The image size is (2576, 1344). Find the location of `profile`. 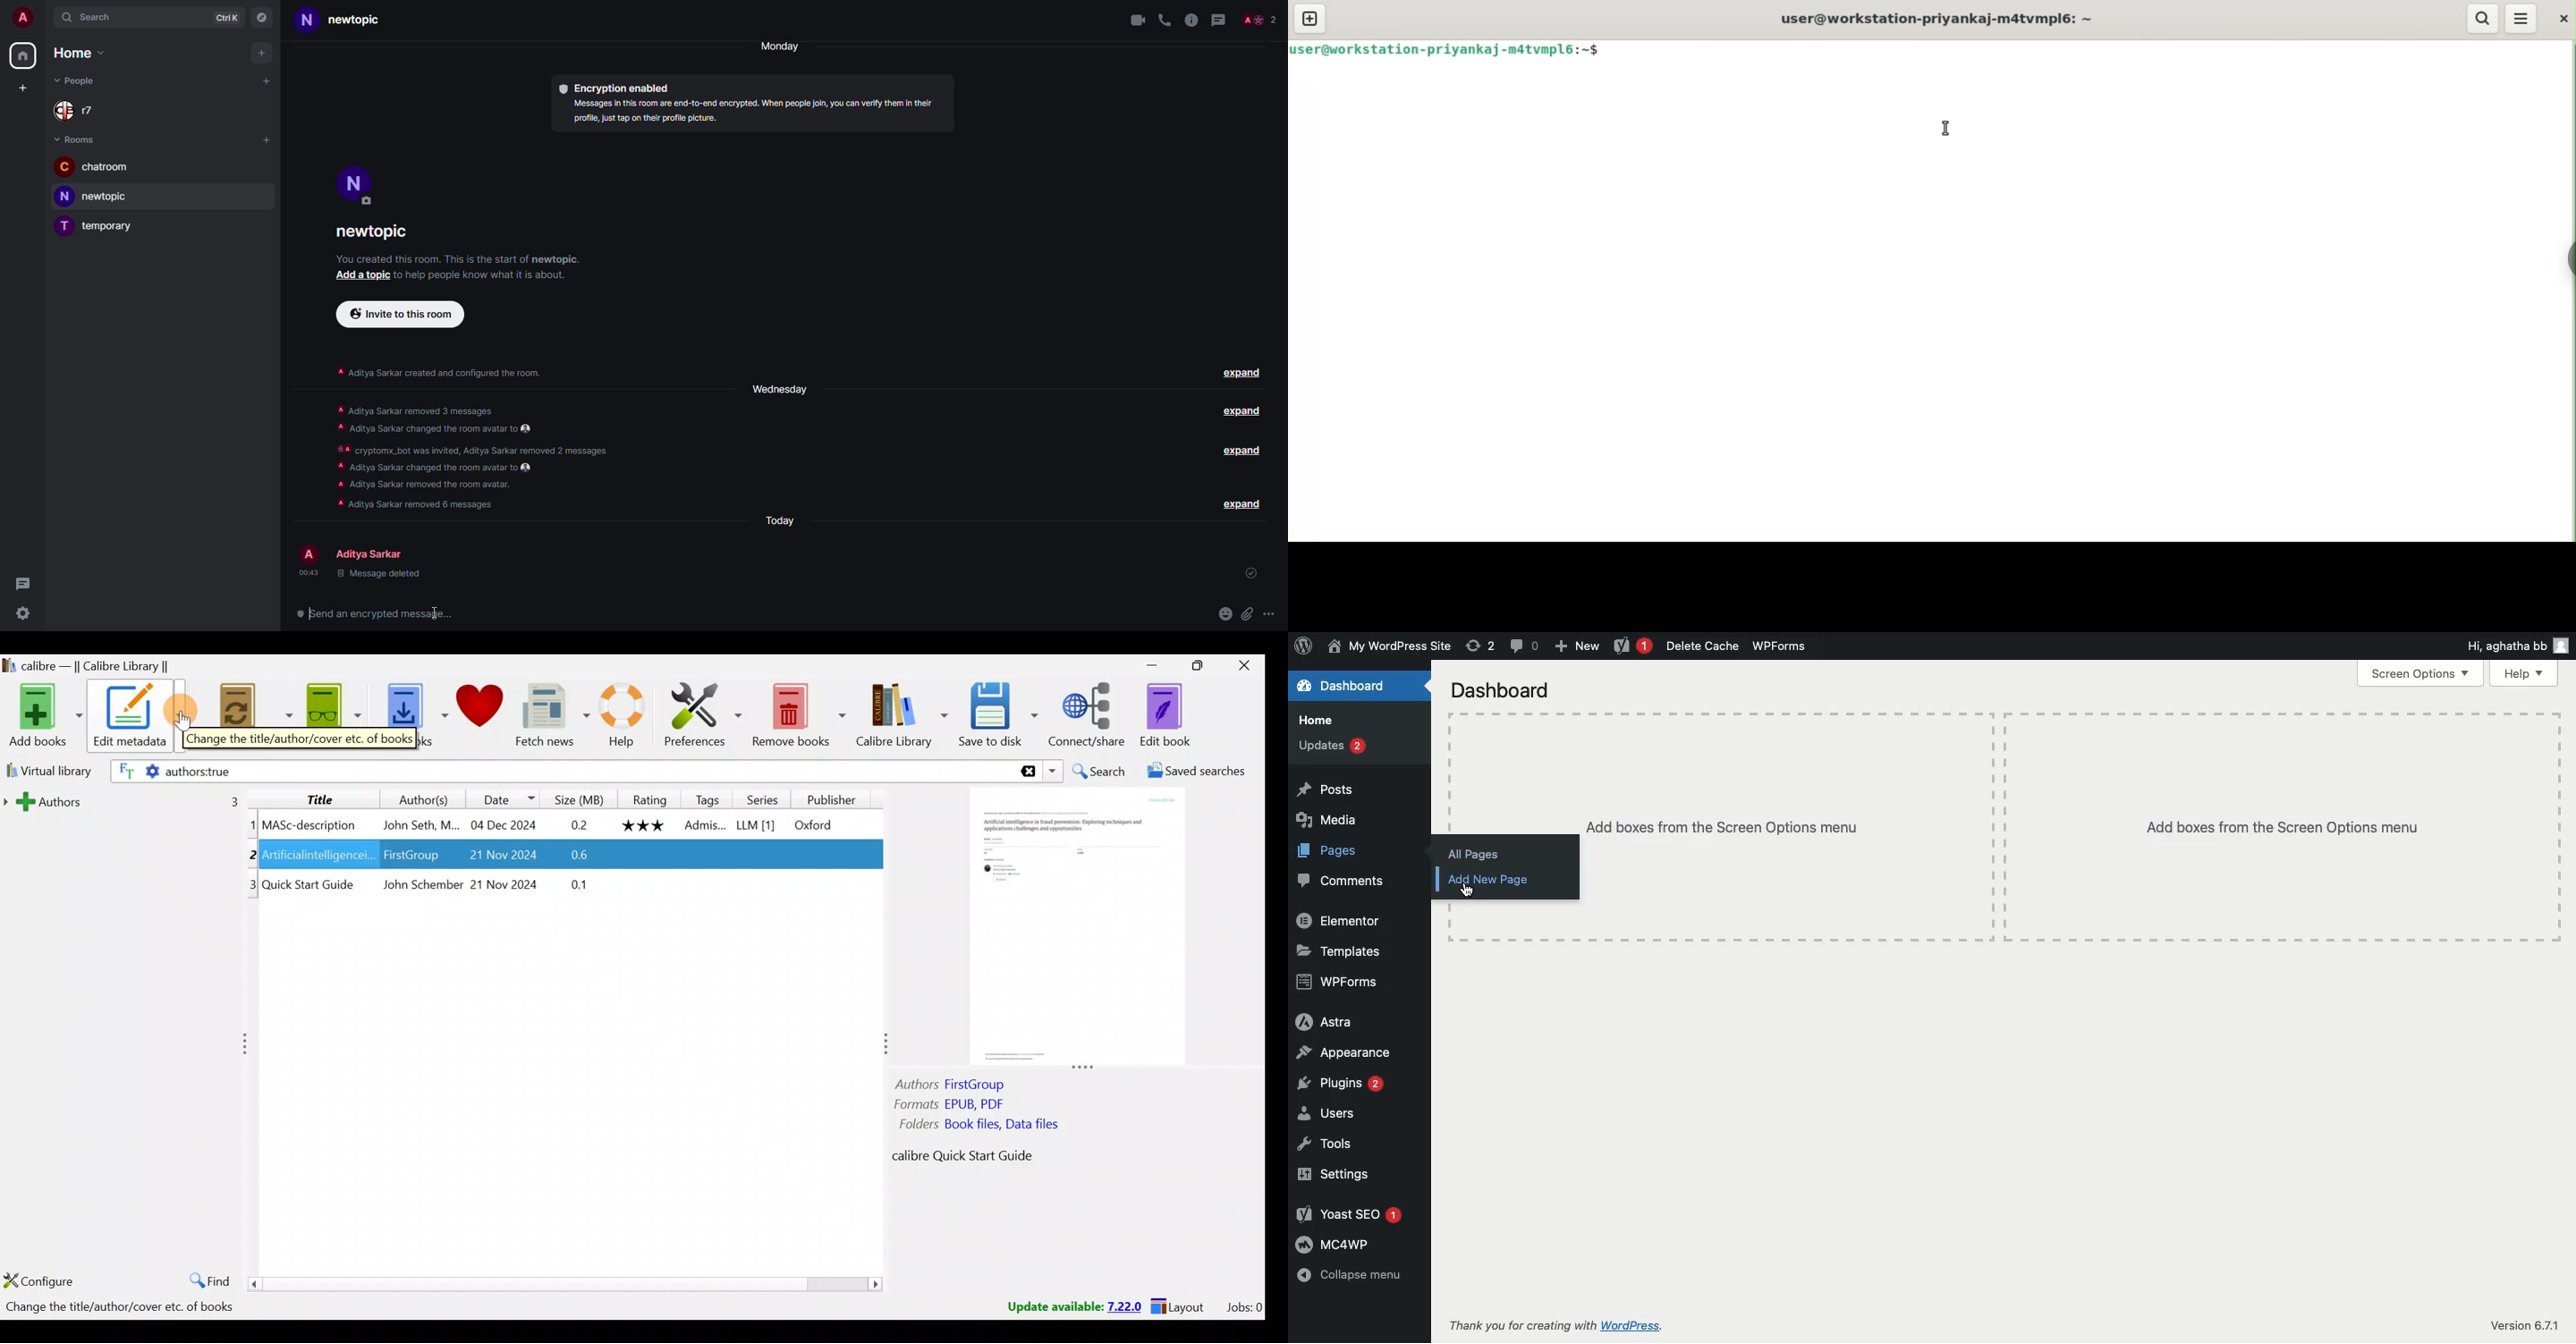

profile is located at coordinates (23, 17).